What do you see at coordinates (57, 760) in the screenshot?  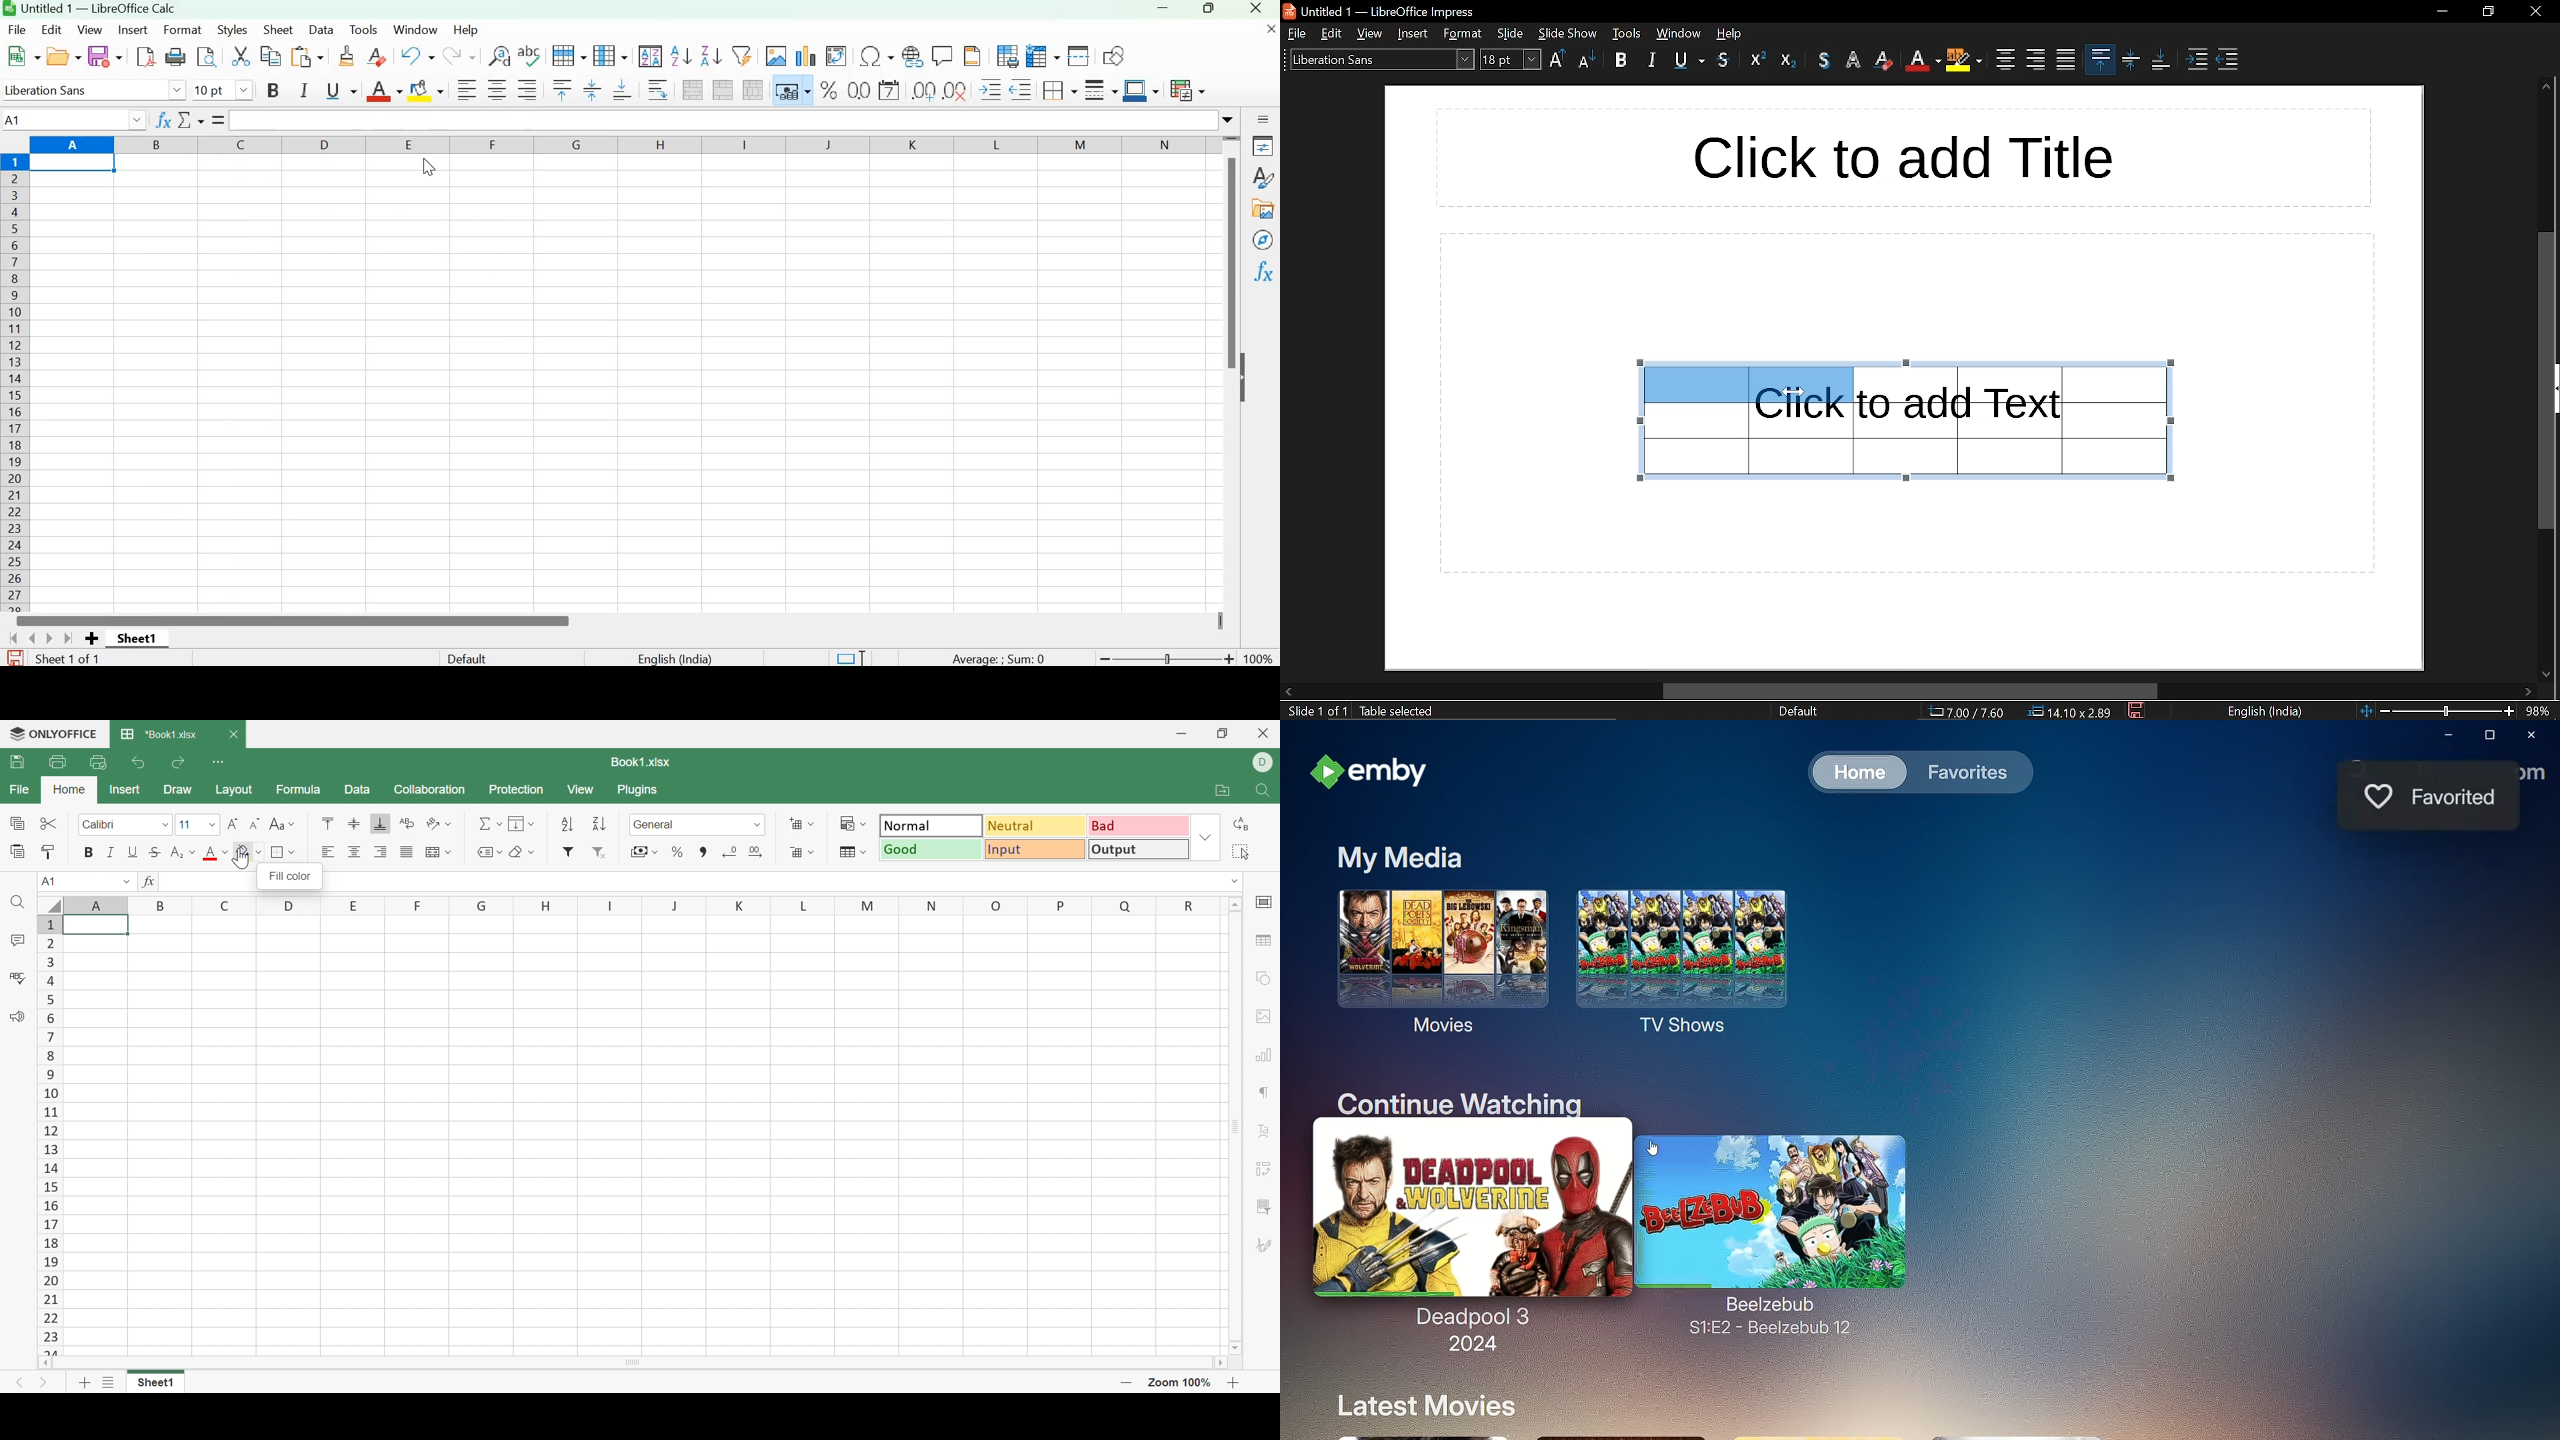 I see `Print` at bounding box center [57, 760].